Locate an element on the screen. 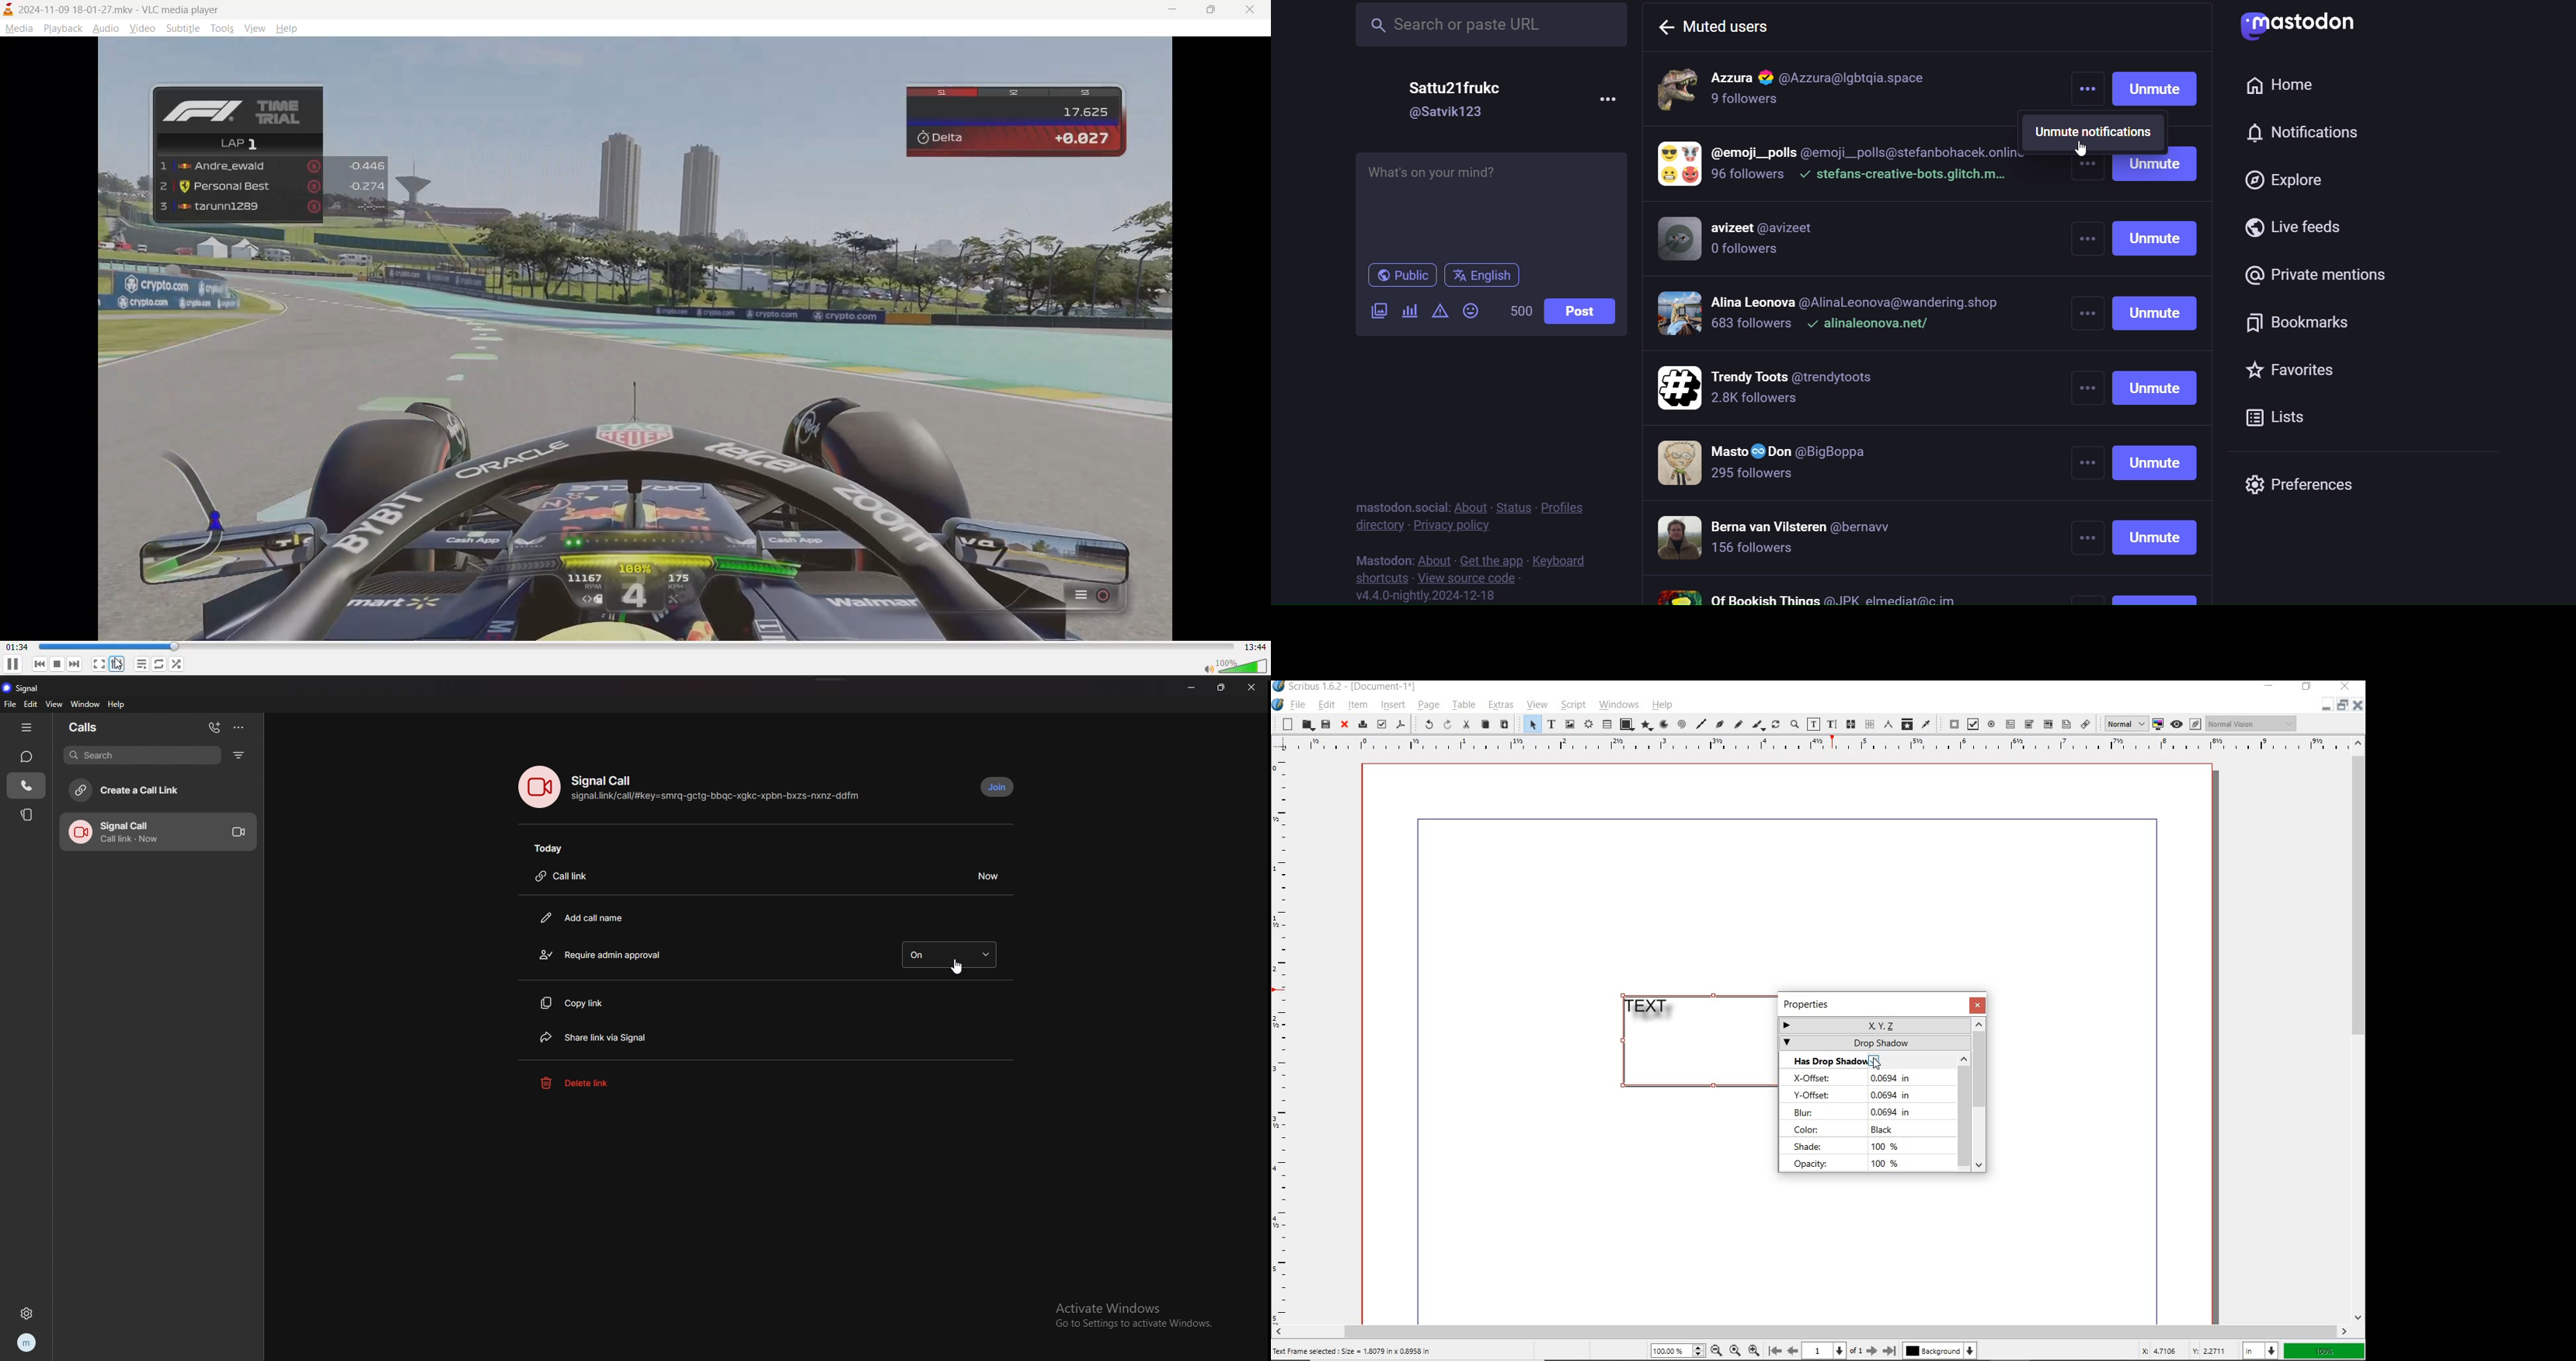 The height and width of the screenshot is (1372, 2576). track slider is located at coordinates (635, 647).